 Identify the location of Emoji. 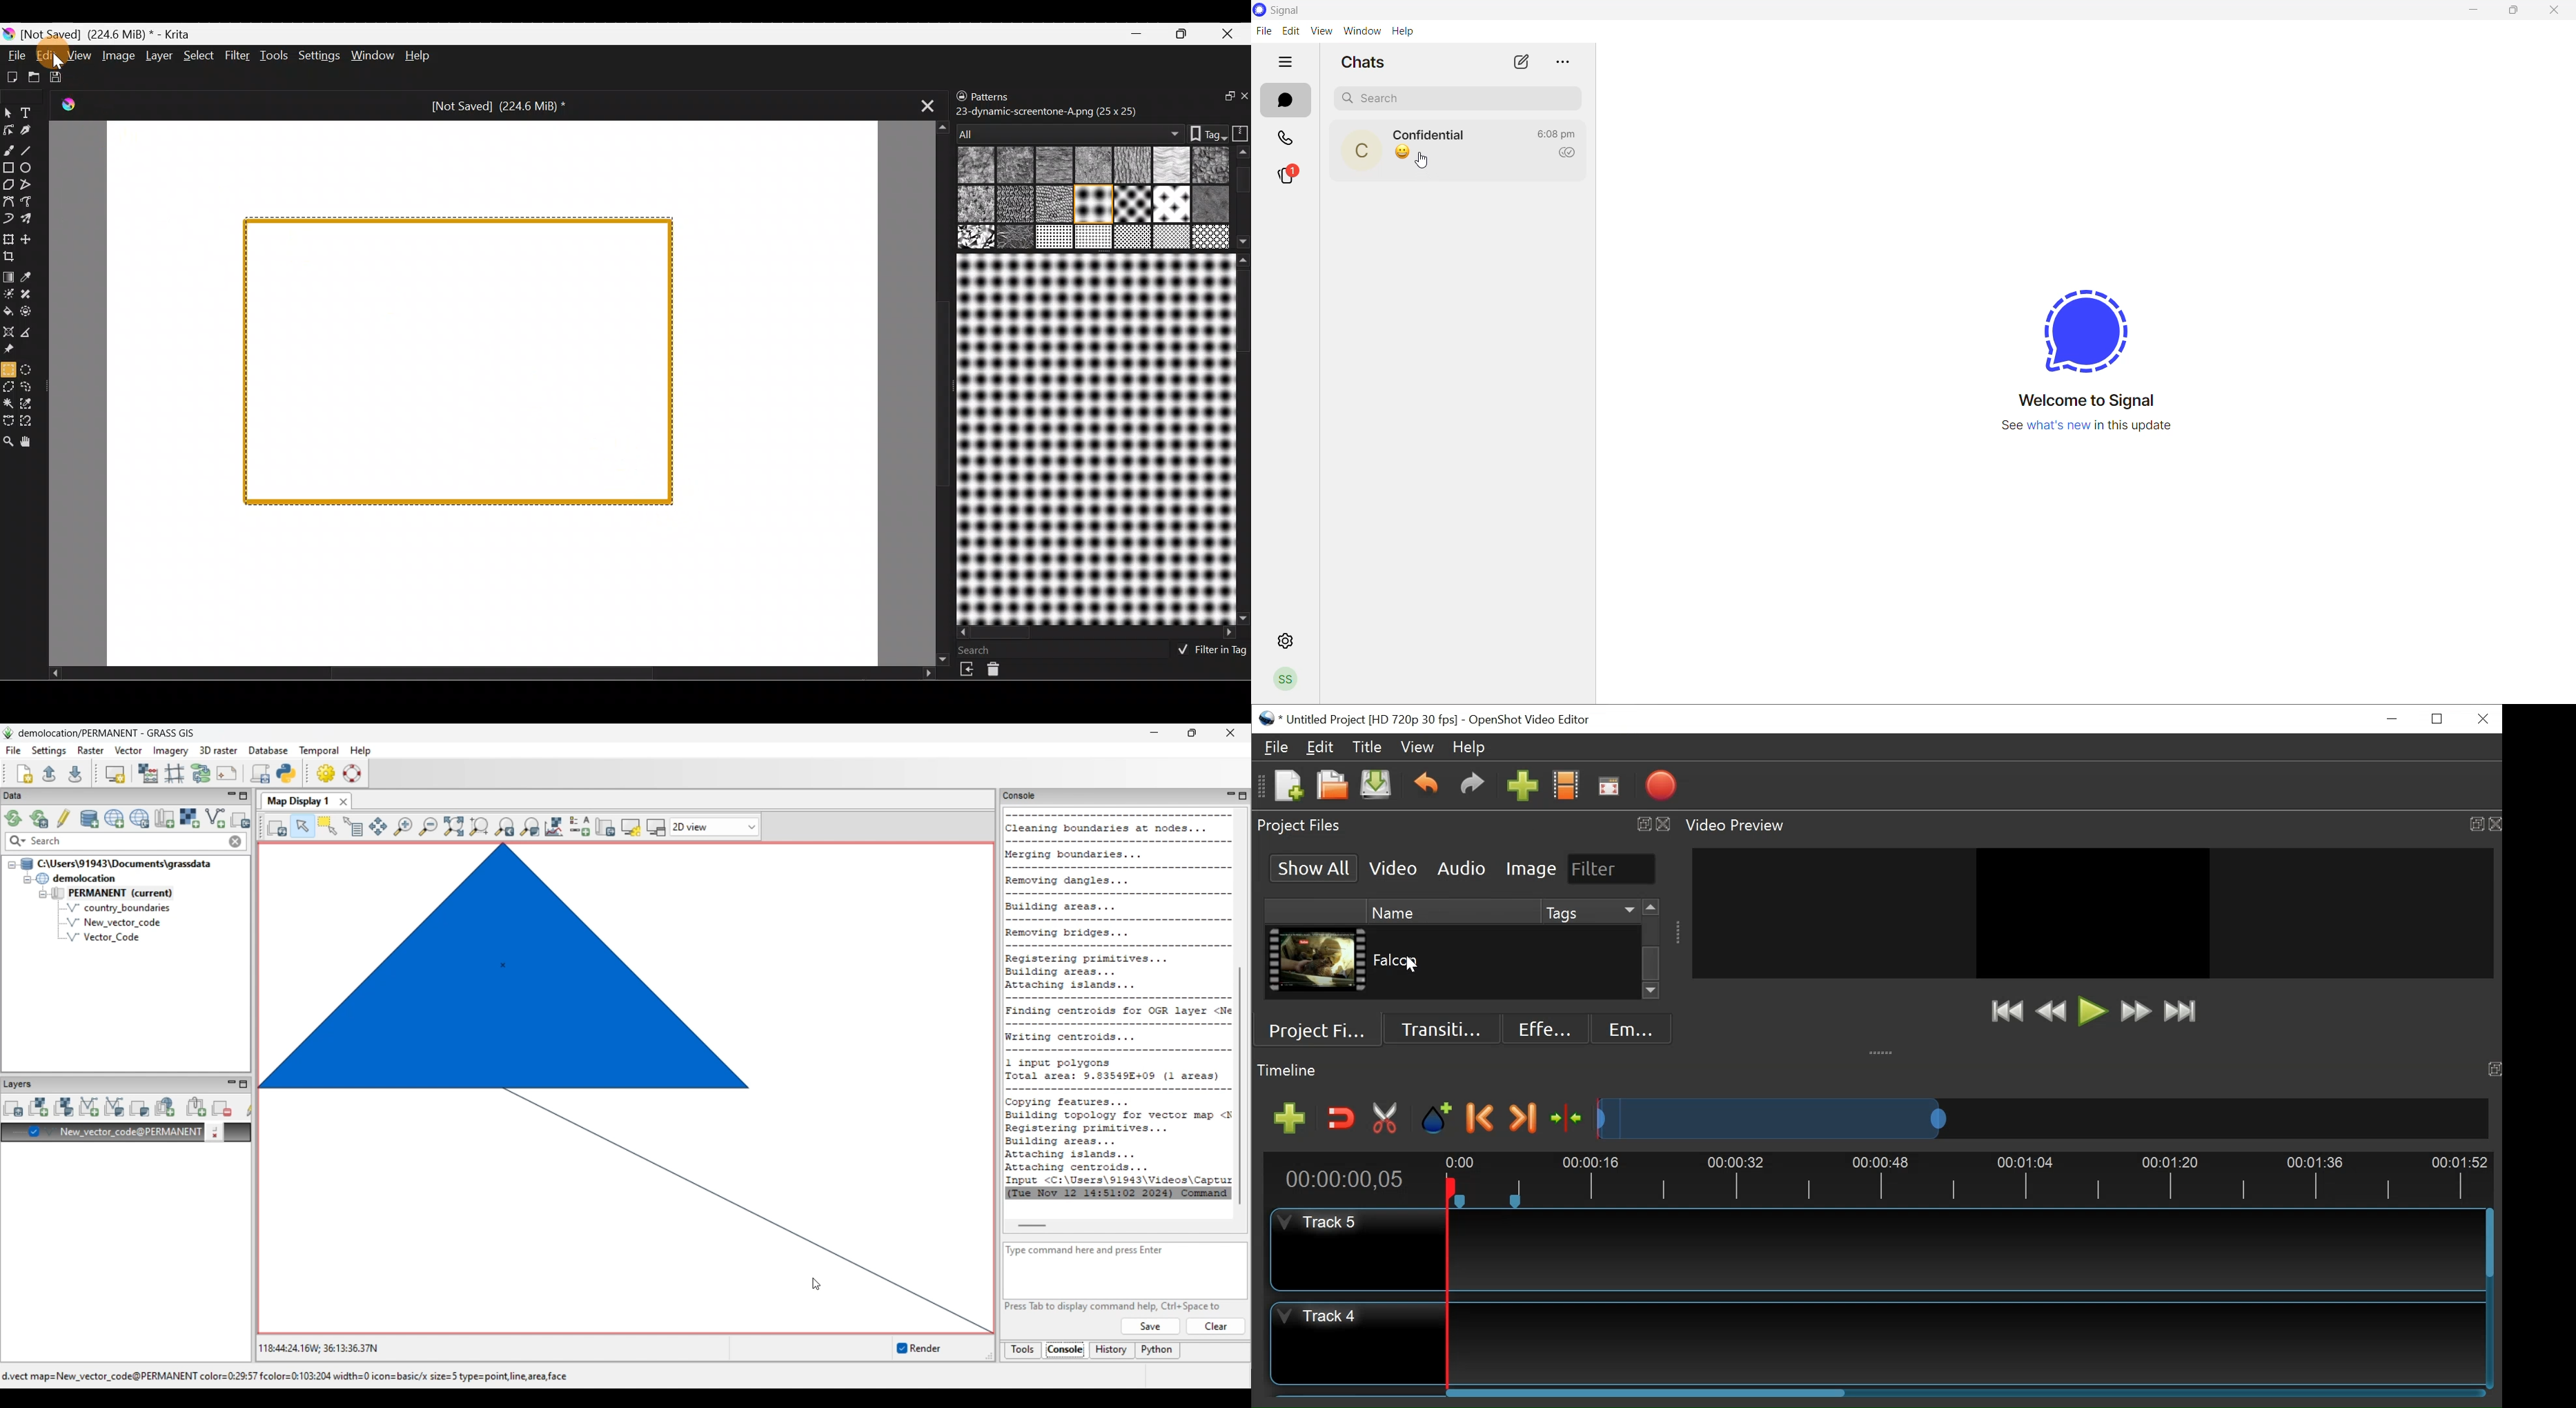
(1628, 1028).